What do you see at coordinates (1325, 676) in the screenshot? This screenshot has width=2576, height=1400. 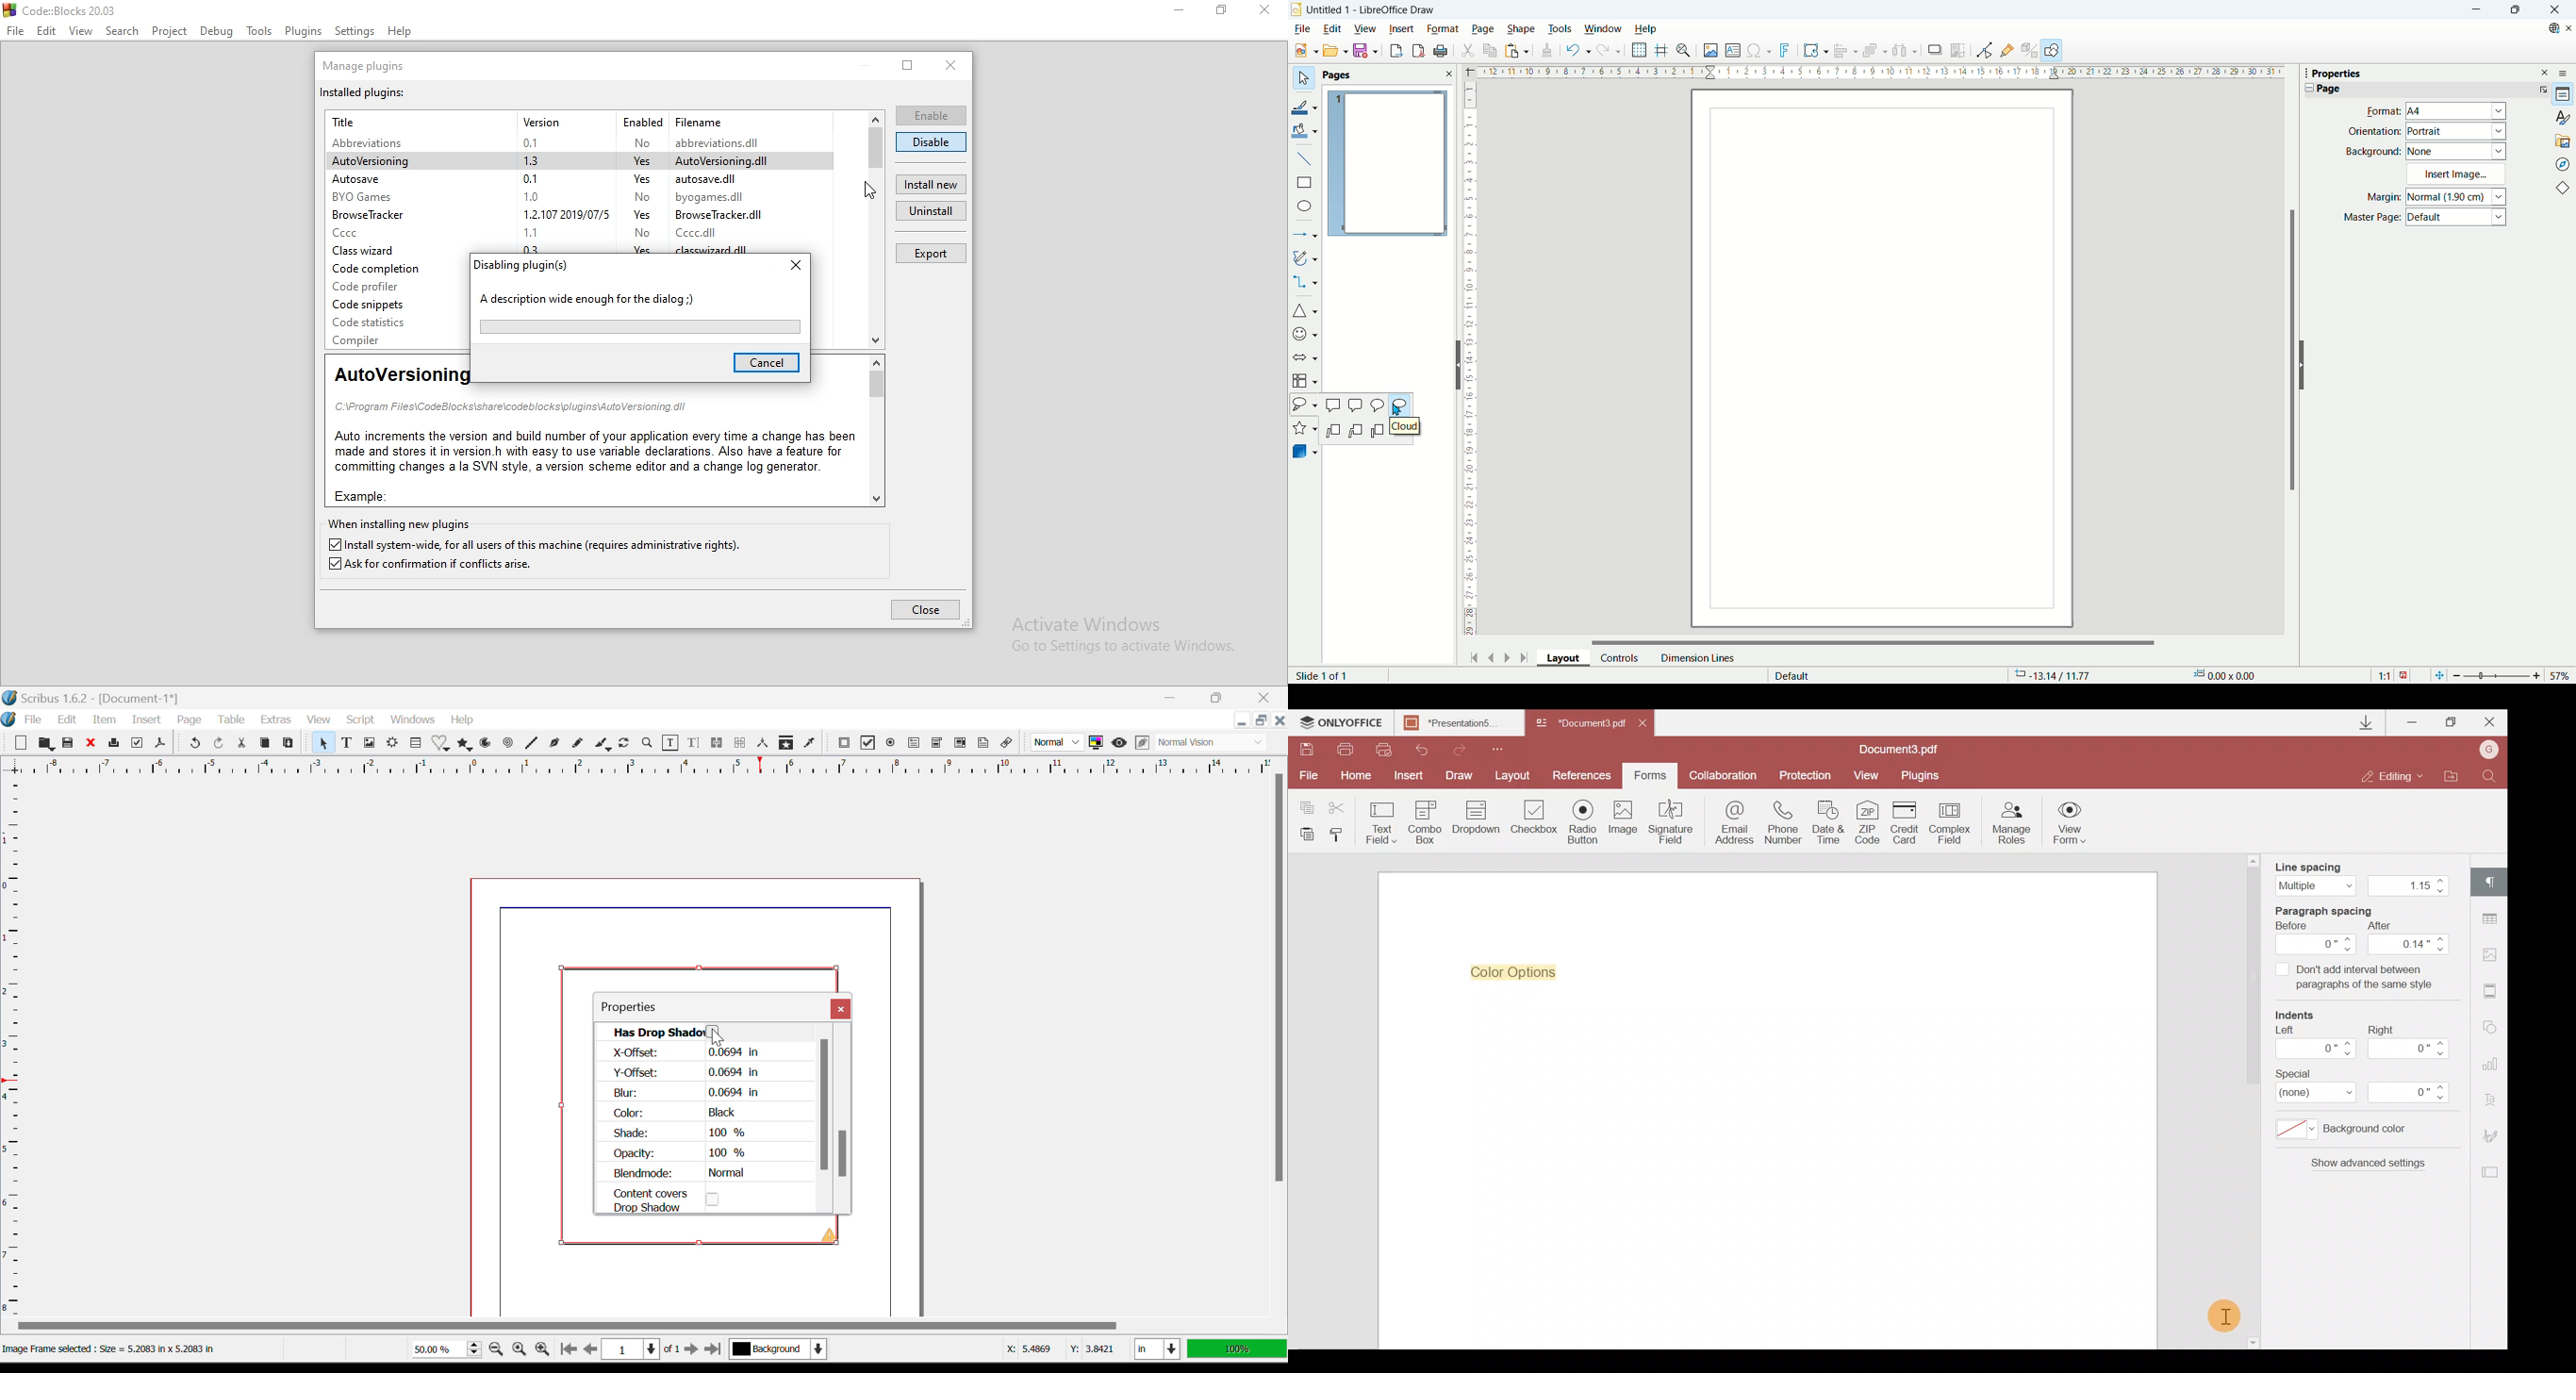 I see `slide number` at bounding box center [1325, 676].